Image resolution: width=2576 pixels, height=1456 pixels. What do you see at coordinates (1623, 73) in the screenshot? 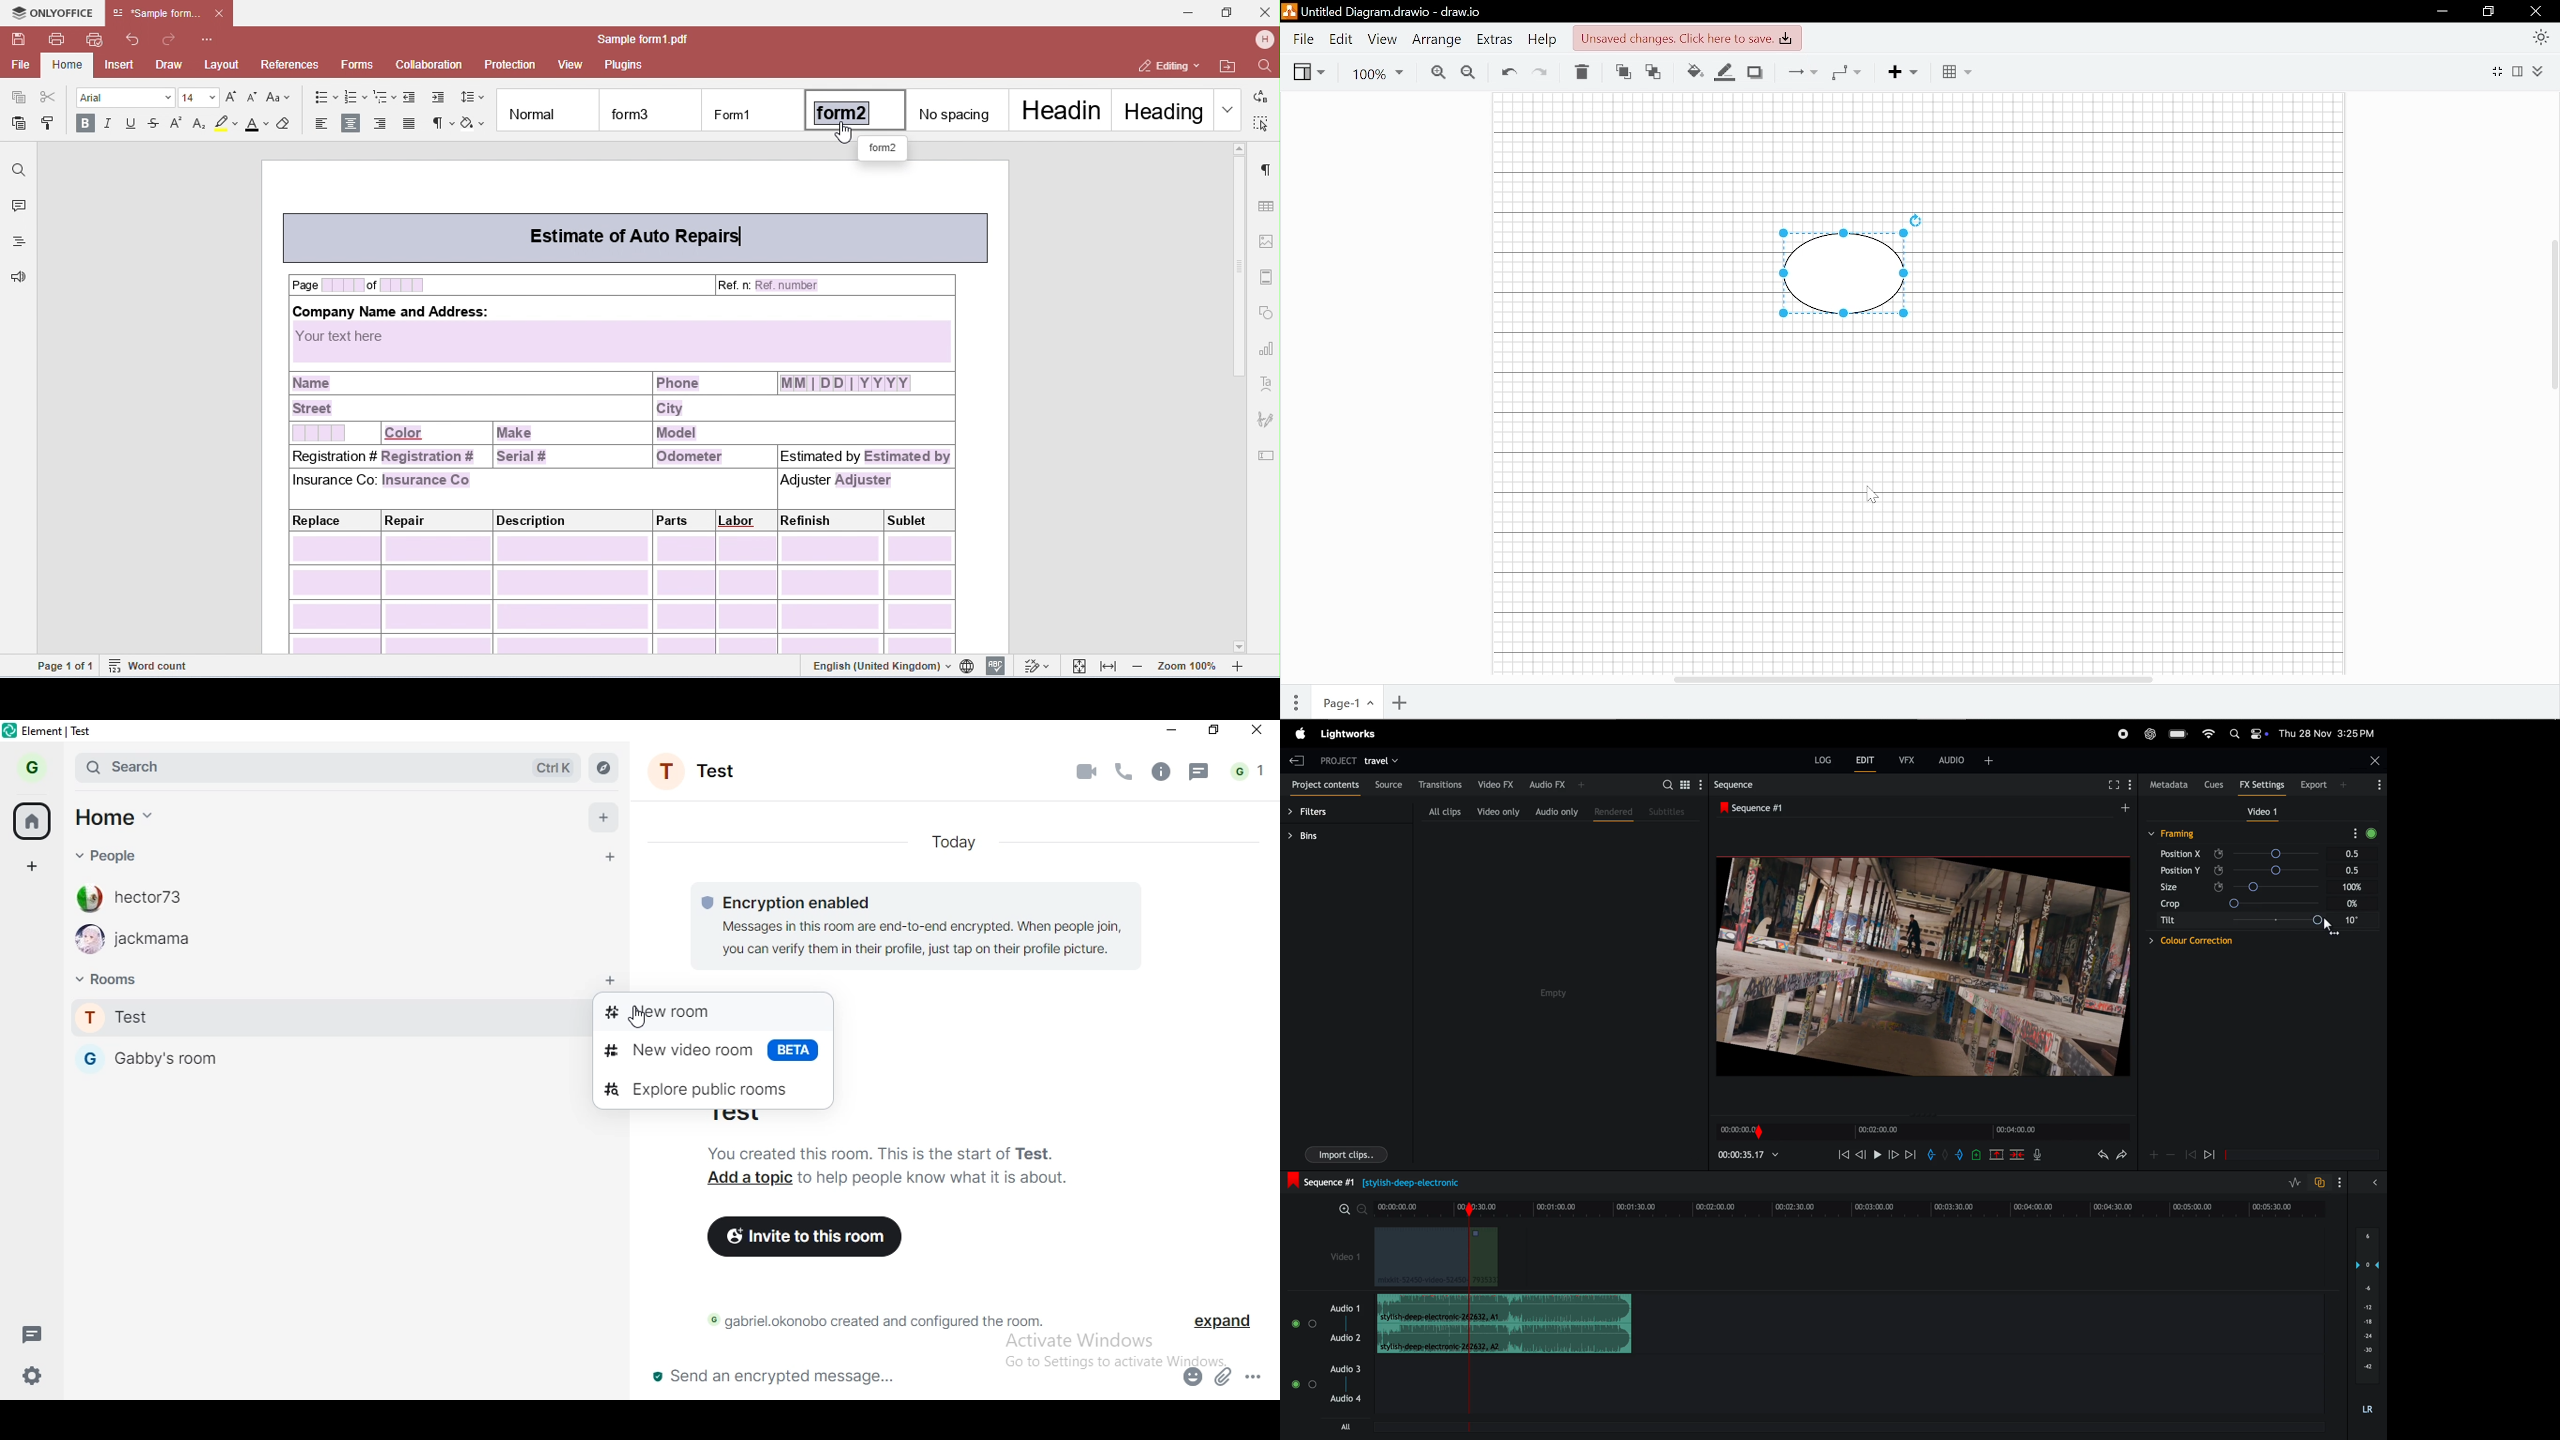
I see `To front` at bounding box center [1623, 73].